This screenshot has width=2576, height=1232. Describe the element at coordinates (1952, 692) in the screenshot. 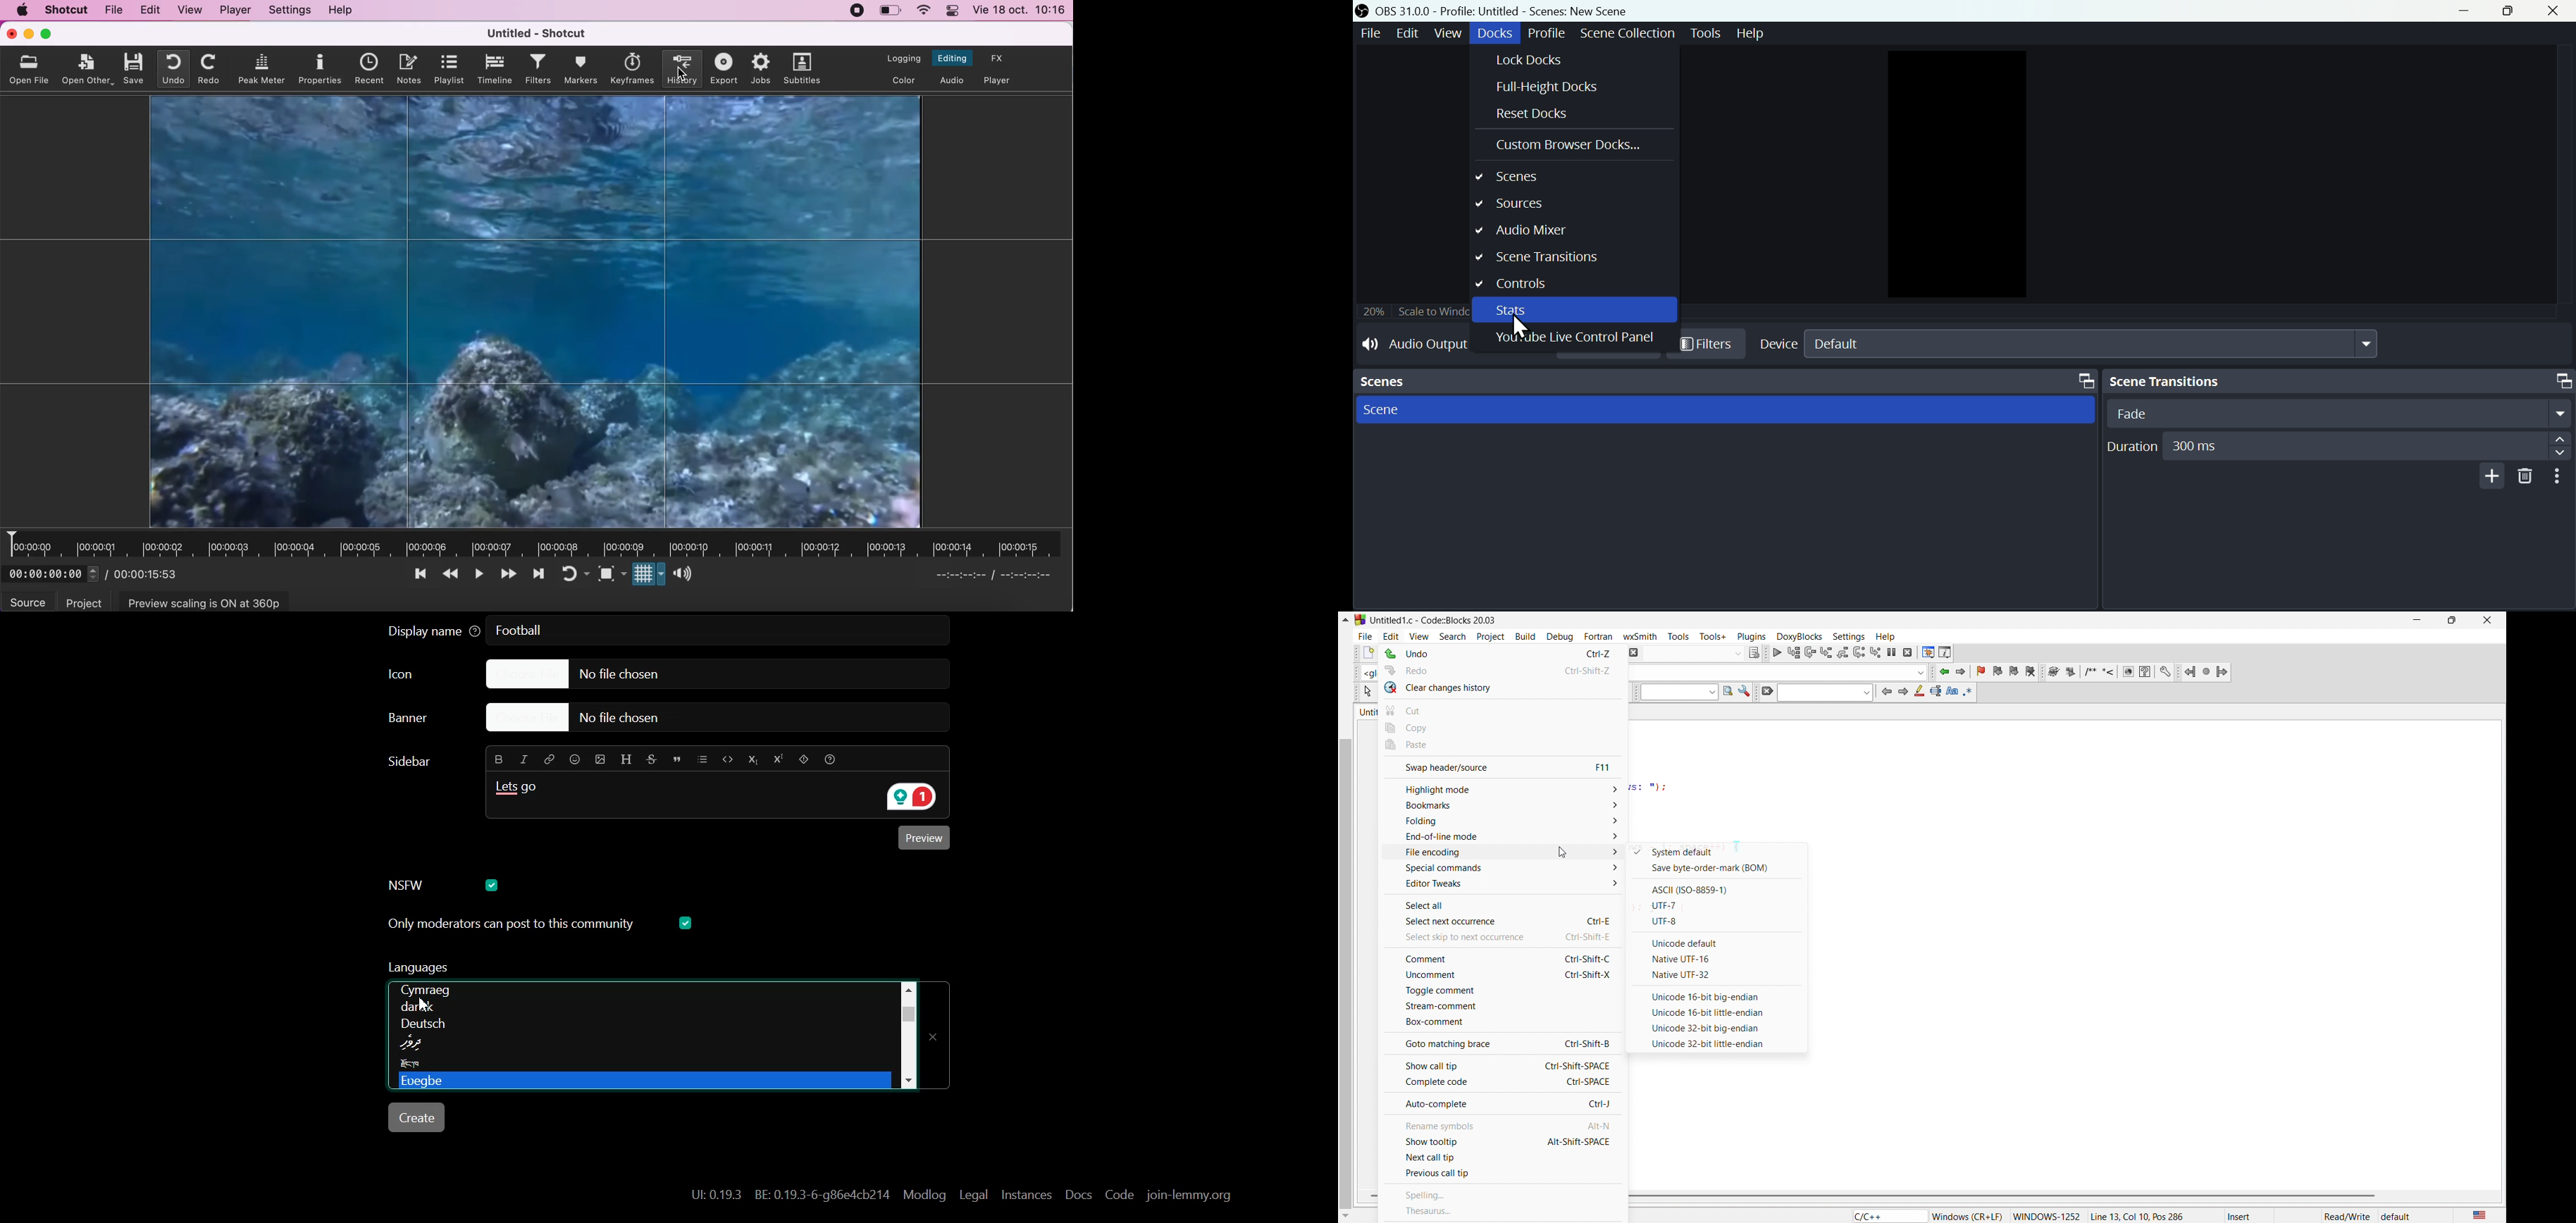

I see `Match text` at that location.